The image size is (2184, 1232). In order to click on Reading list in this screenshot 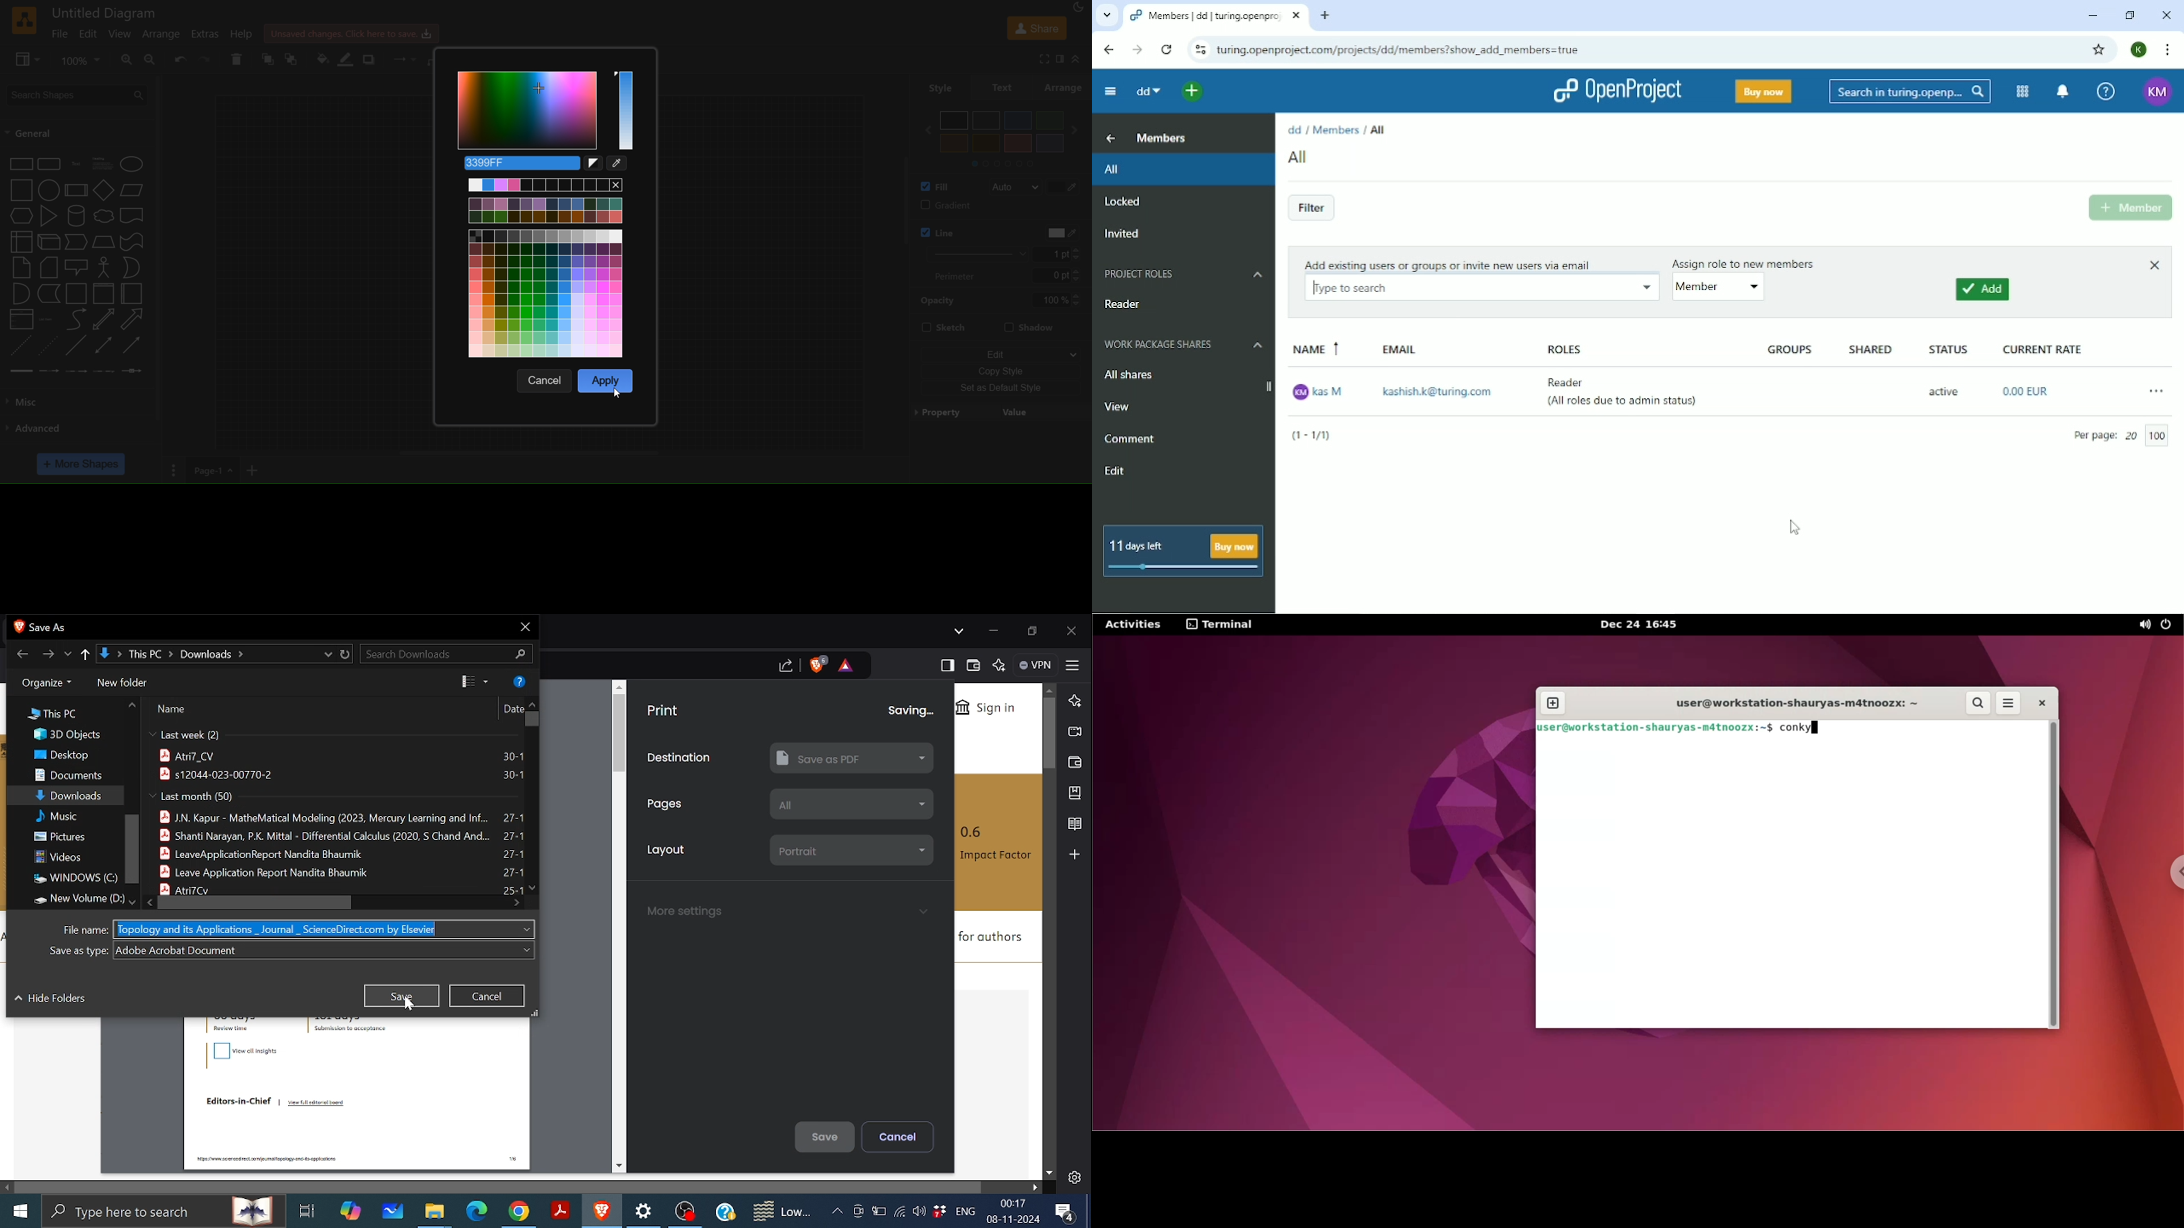, I will do `click(1074, 825)`.